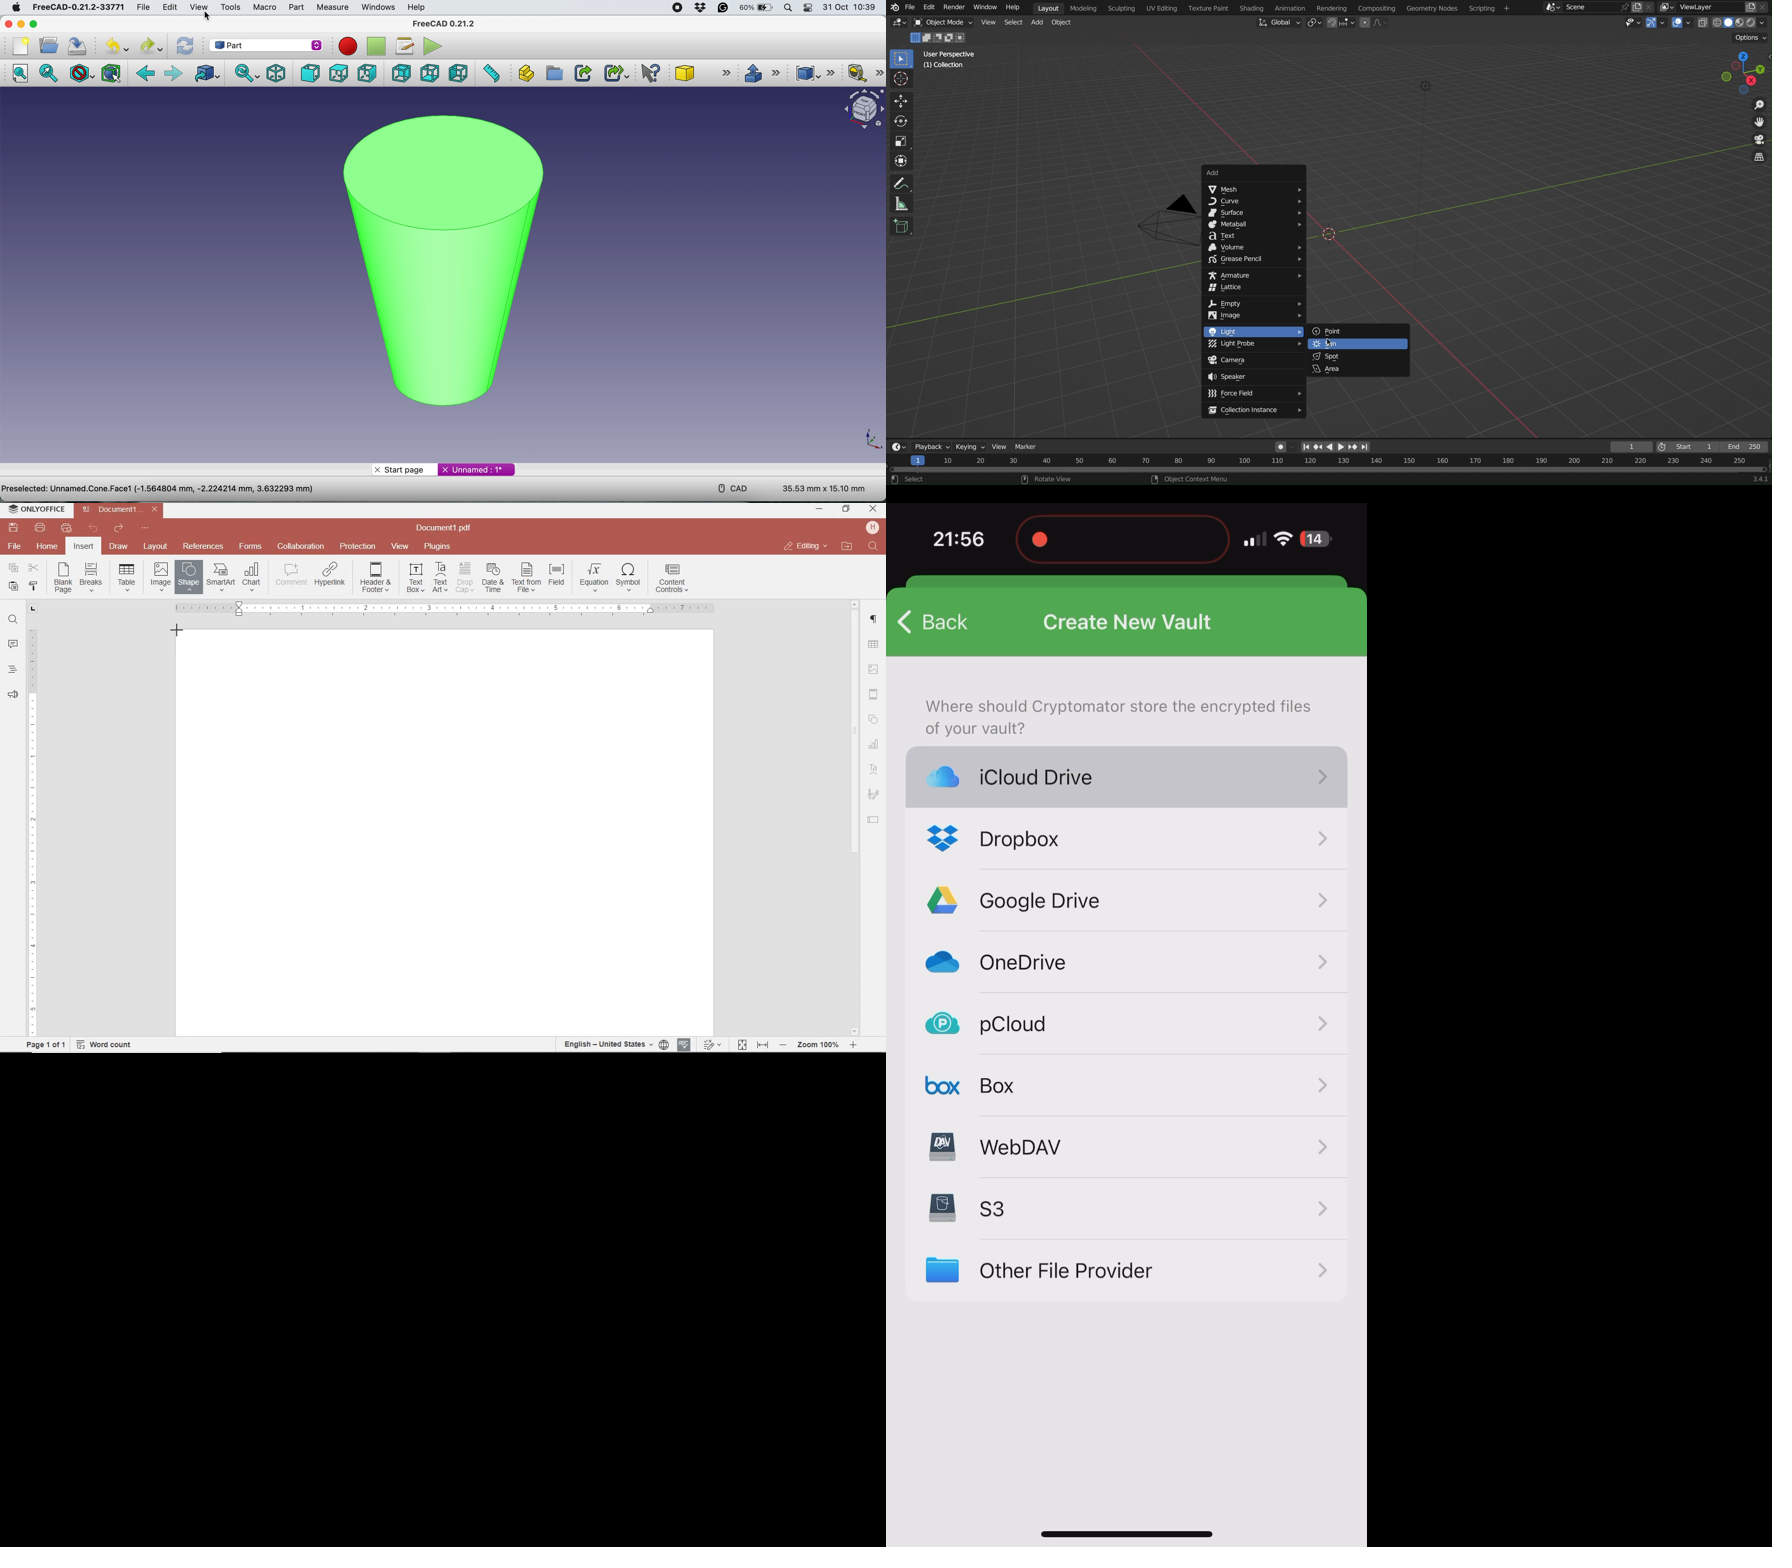  Describe the element at coordinates (1254, 289) in the screenshot. I see `Lattice` at that location.